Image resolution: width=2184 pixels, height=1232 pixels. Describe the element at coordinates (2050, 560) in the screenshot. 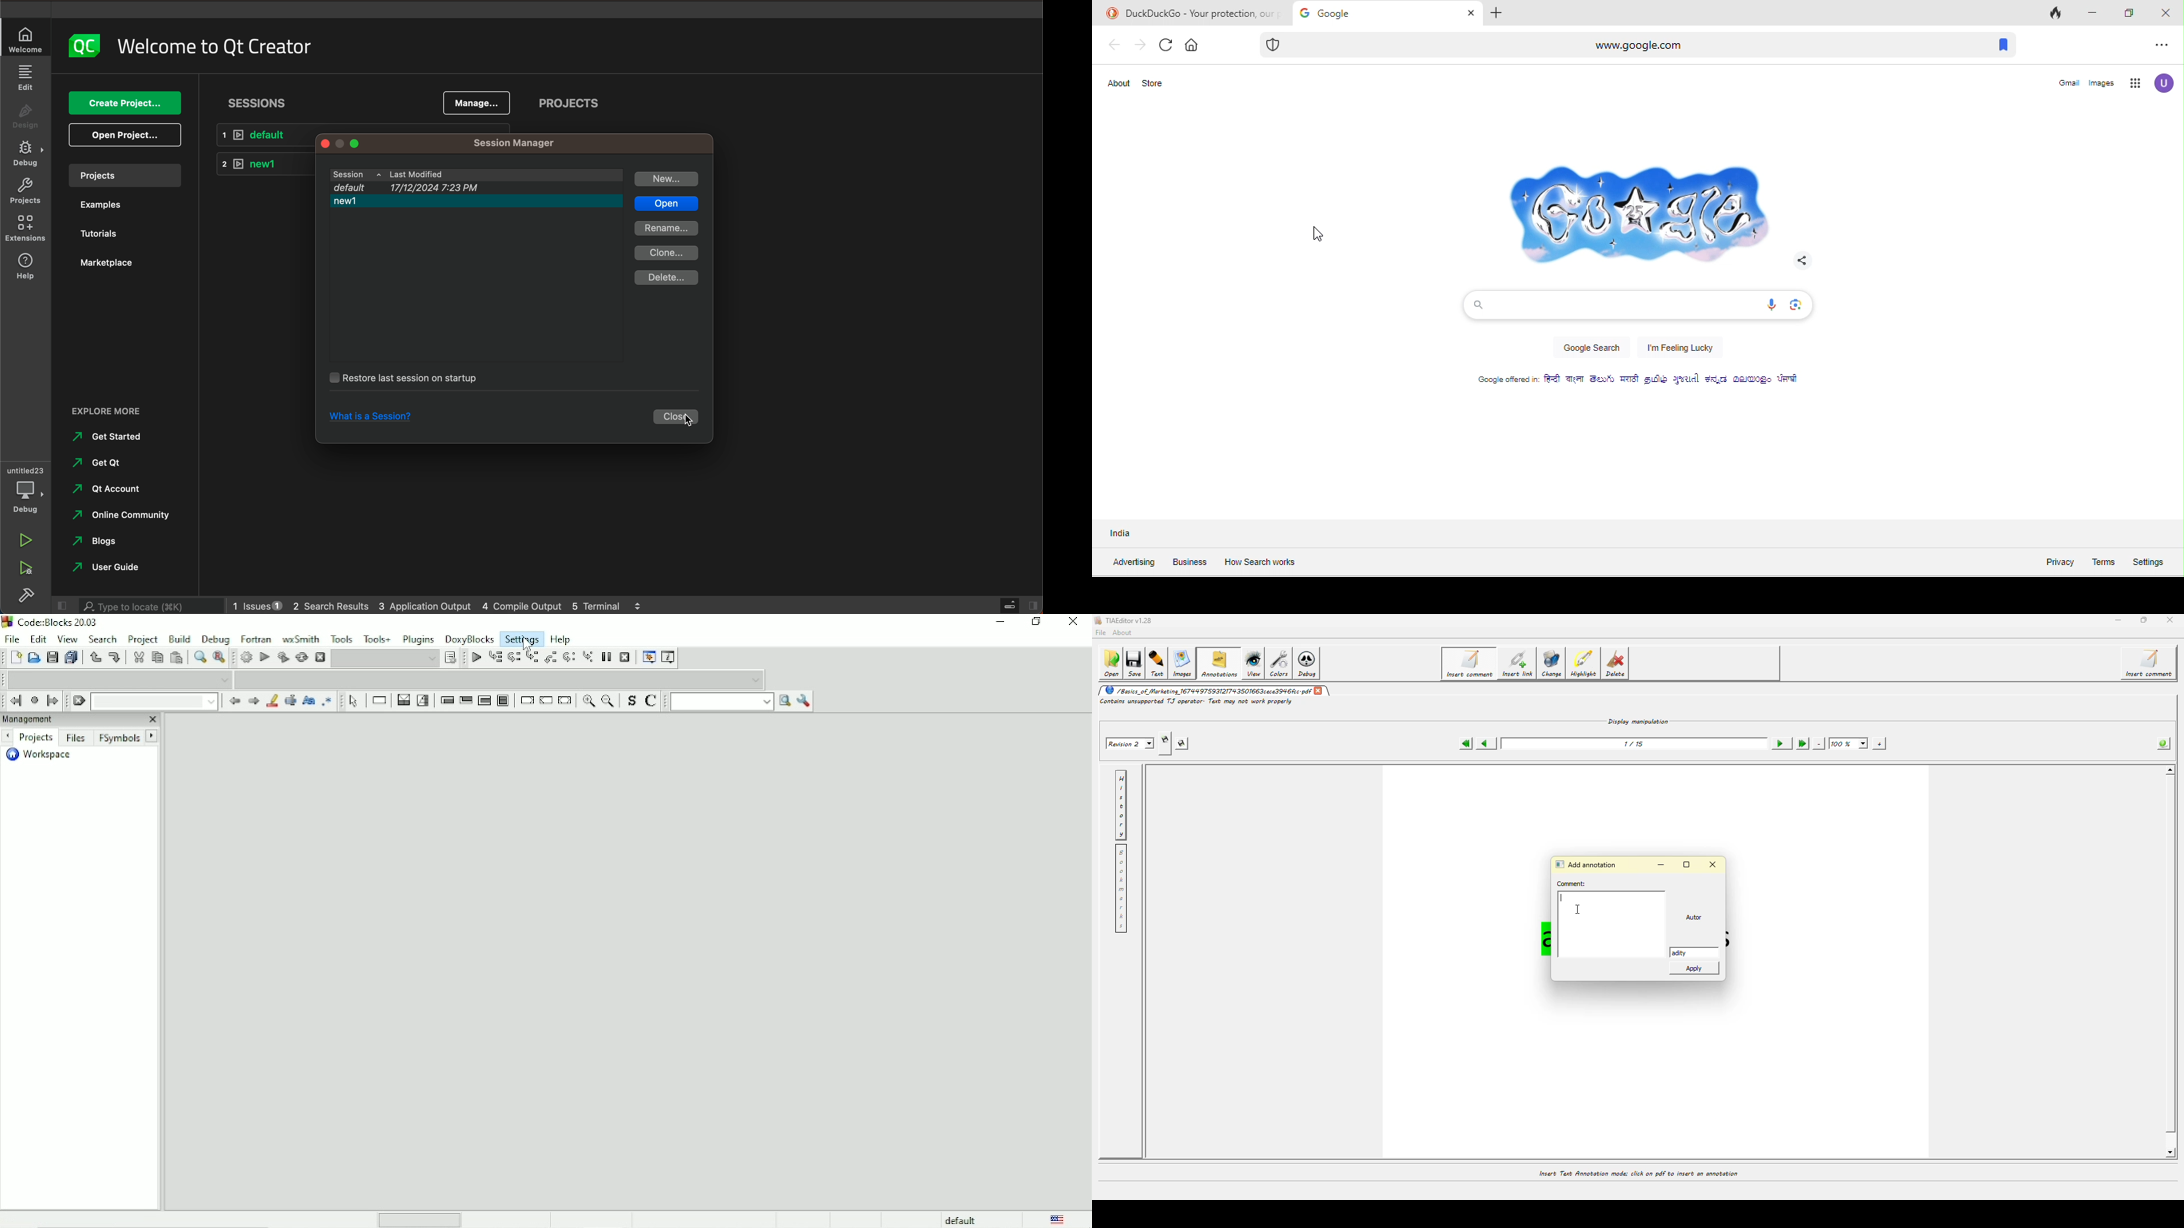

I see `privacy` at that location.